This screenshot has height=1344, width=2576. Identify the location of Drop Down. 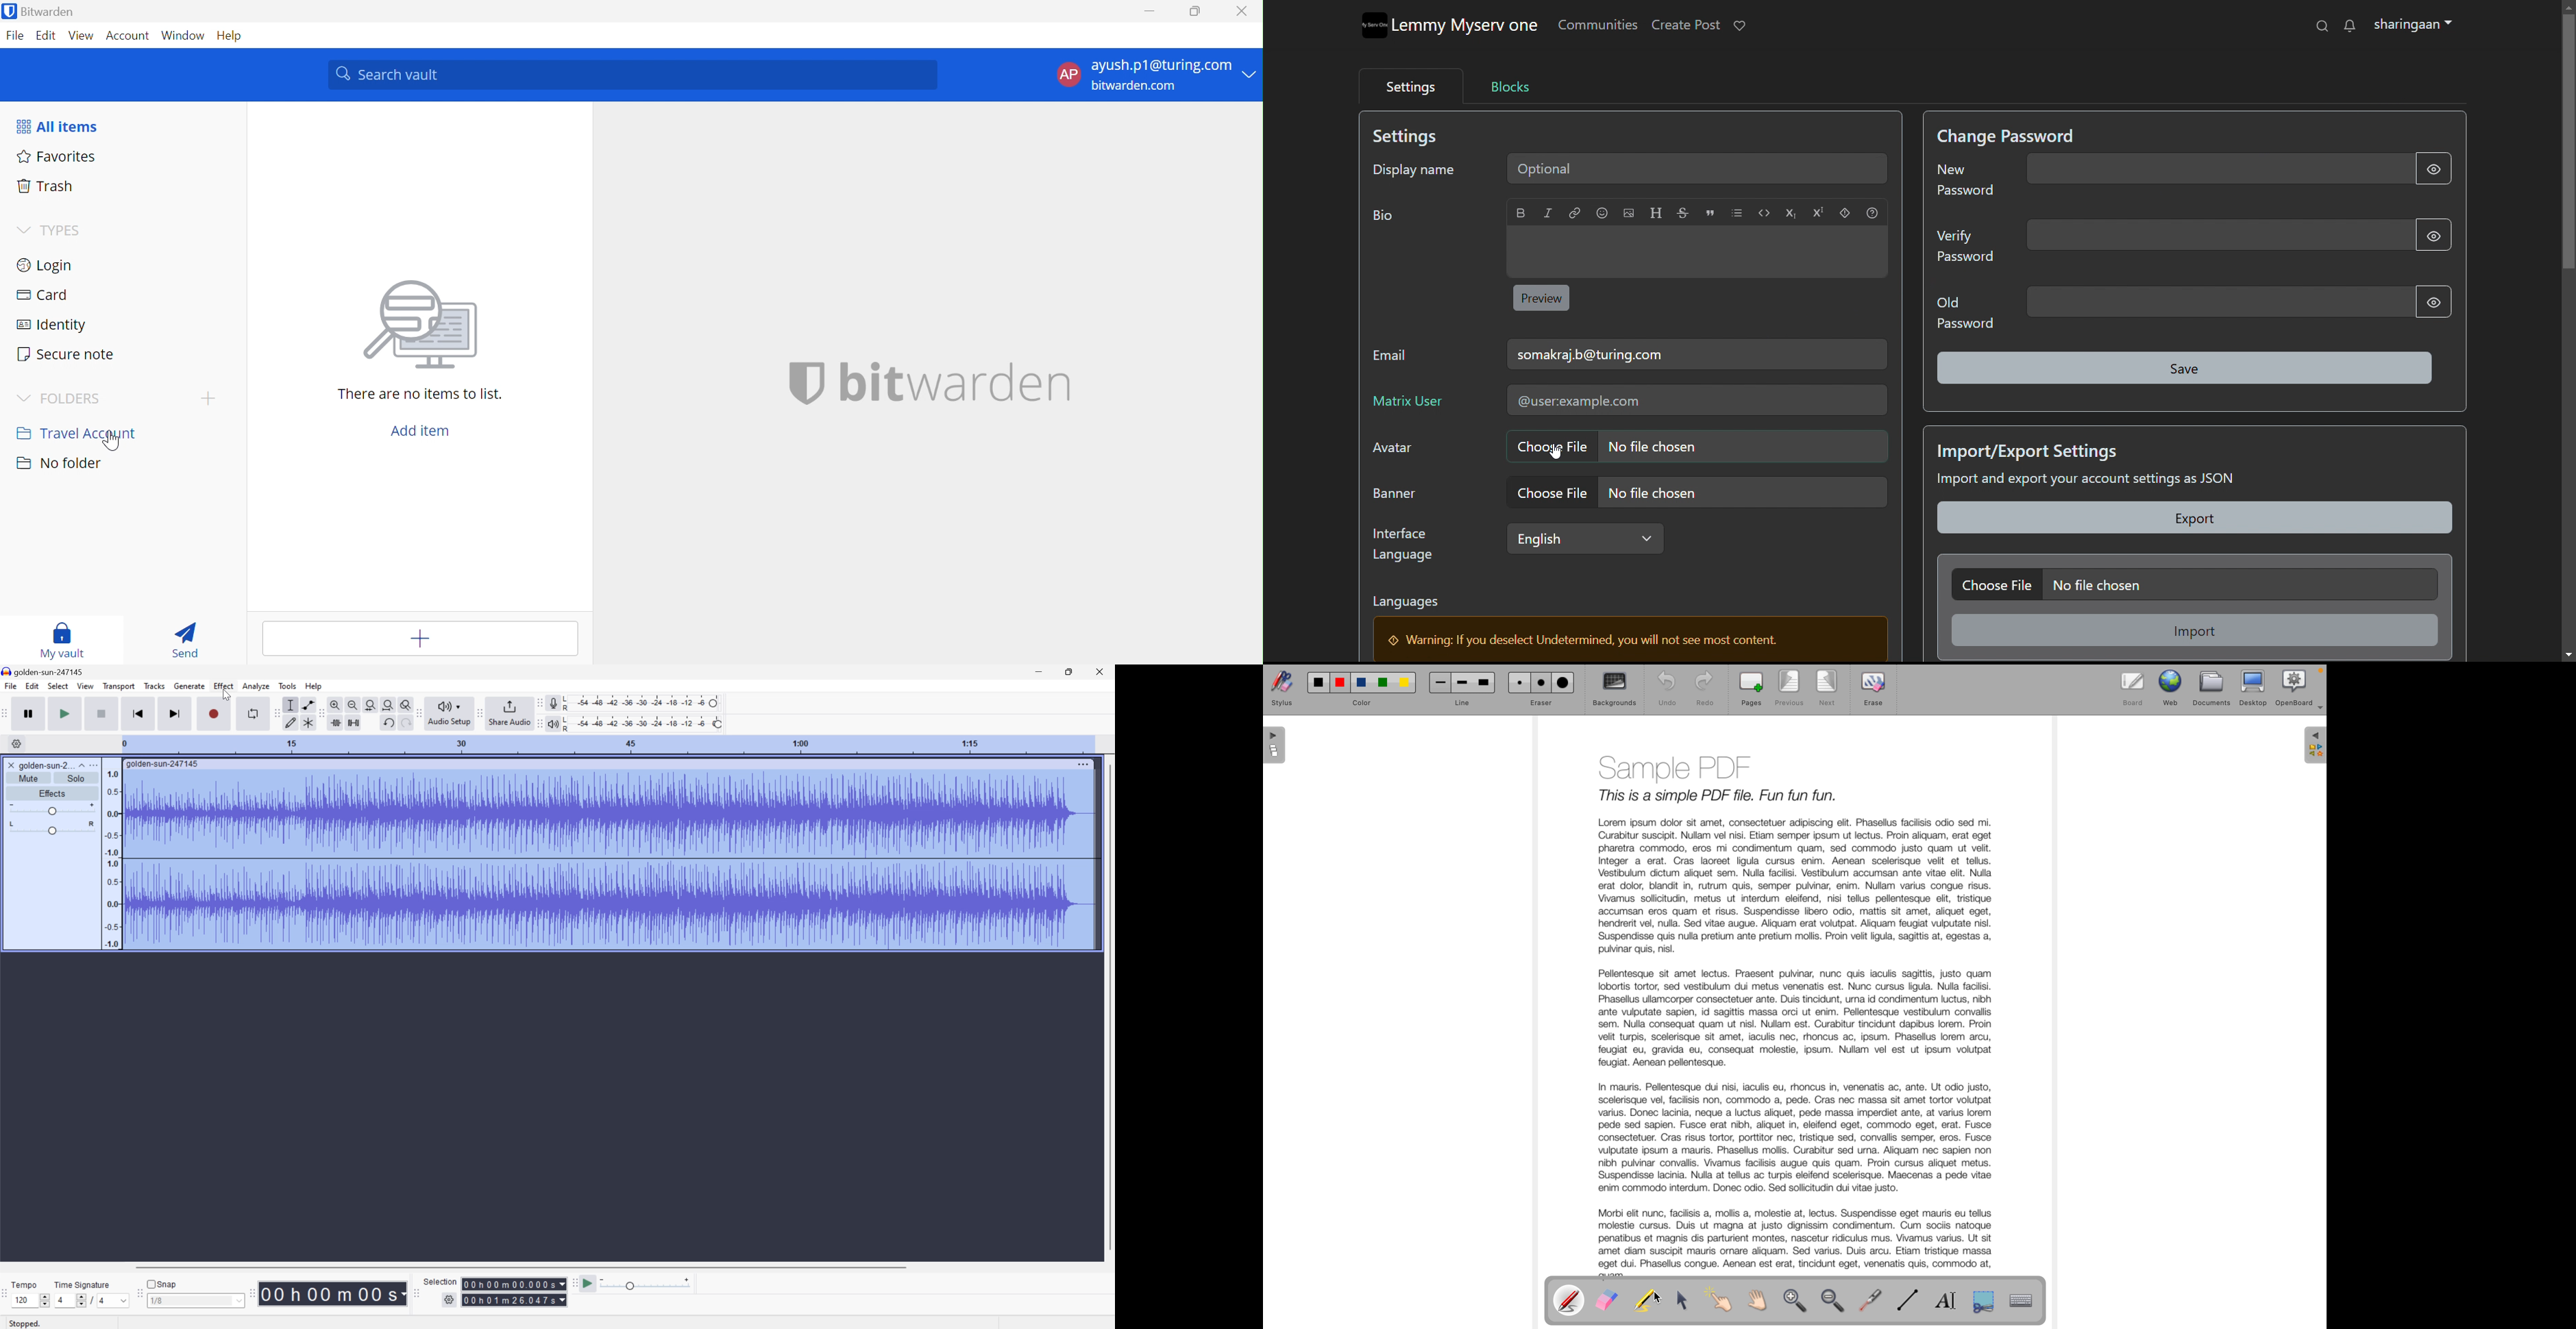
(24, 396).